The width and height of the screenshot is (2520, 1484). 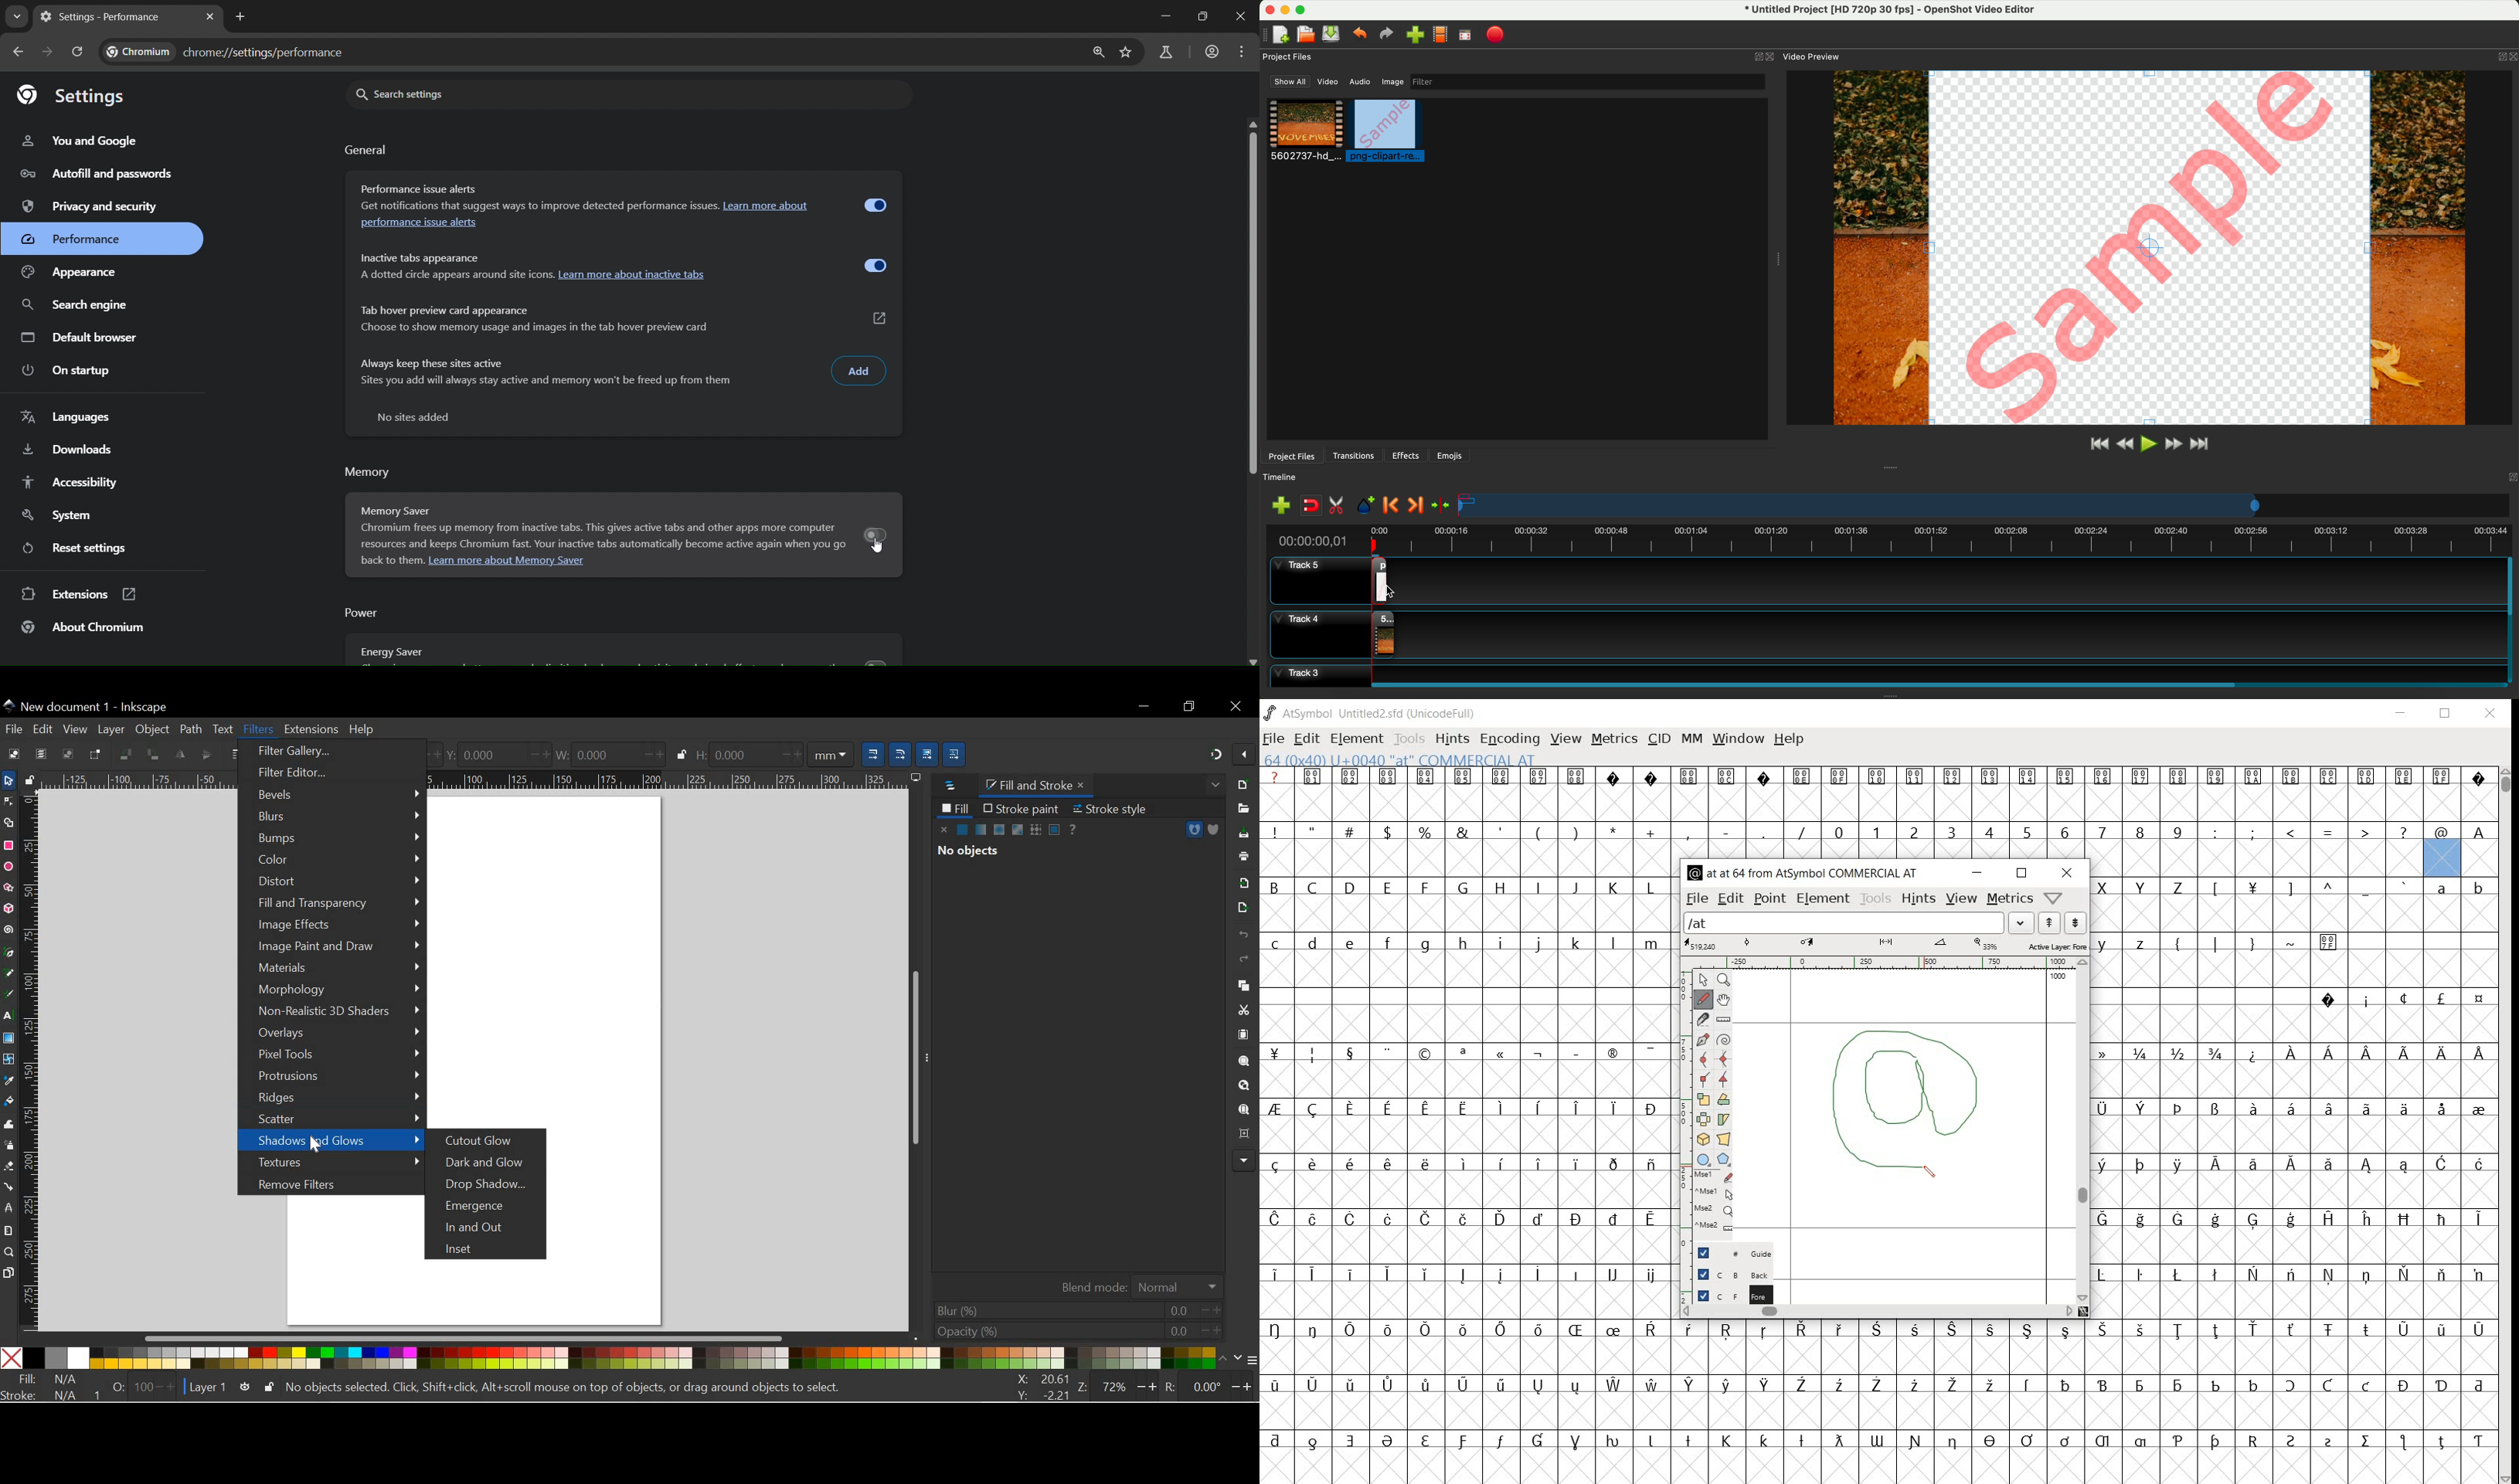 What do you see at coordinates (223, 728) in the screenshot?
I see `TEXT` at bounding box center [223, 728].